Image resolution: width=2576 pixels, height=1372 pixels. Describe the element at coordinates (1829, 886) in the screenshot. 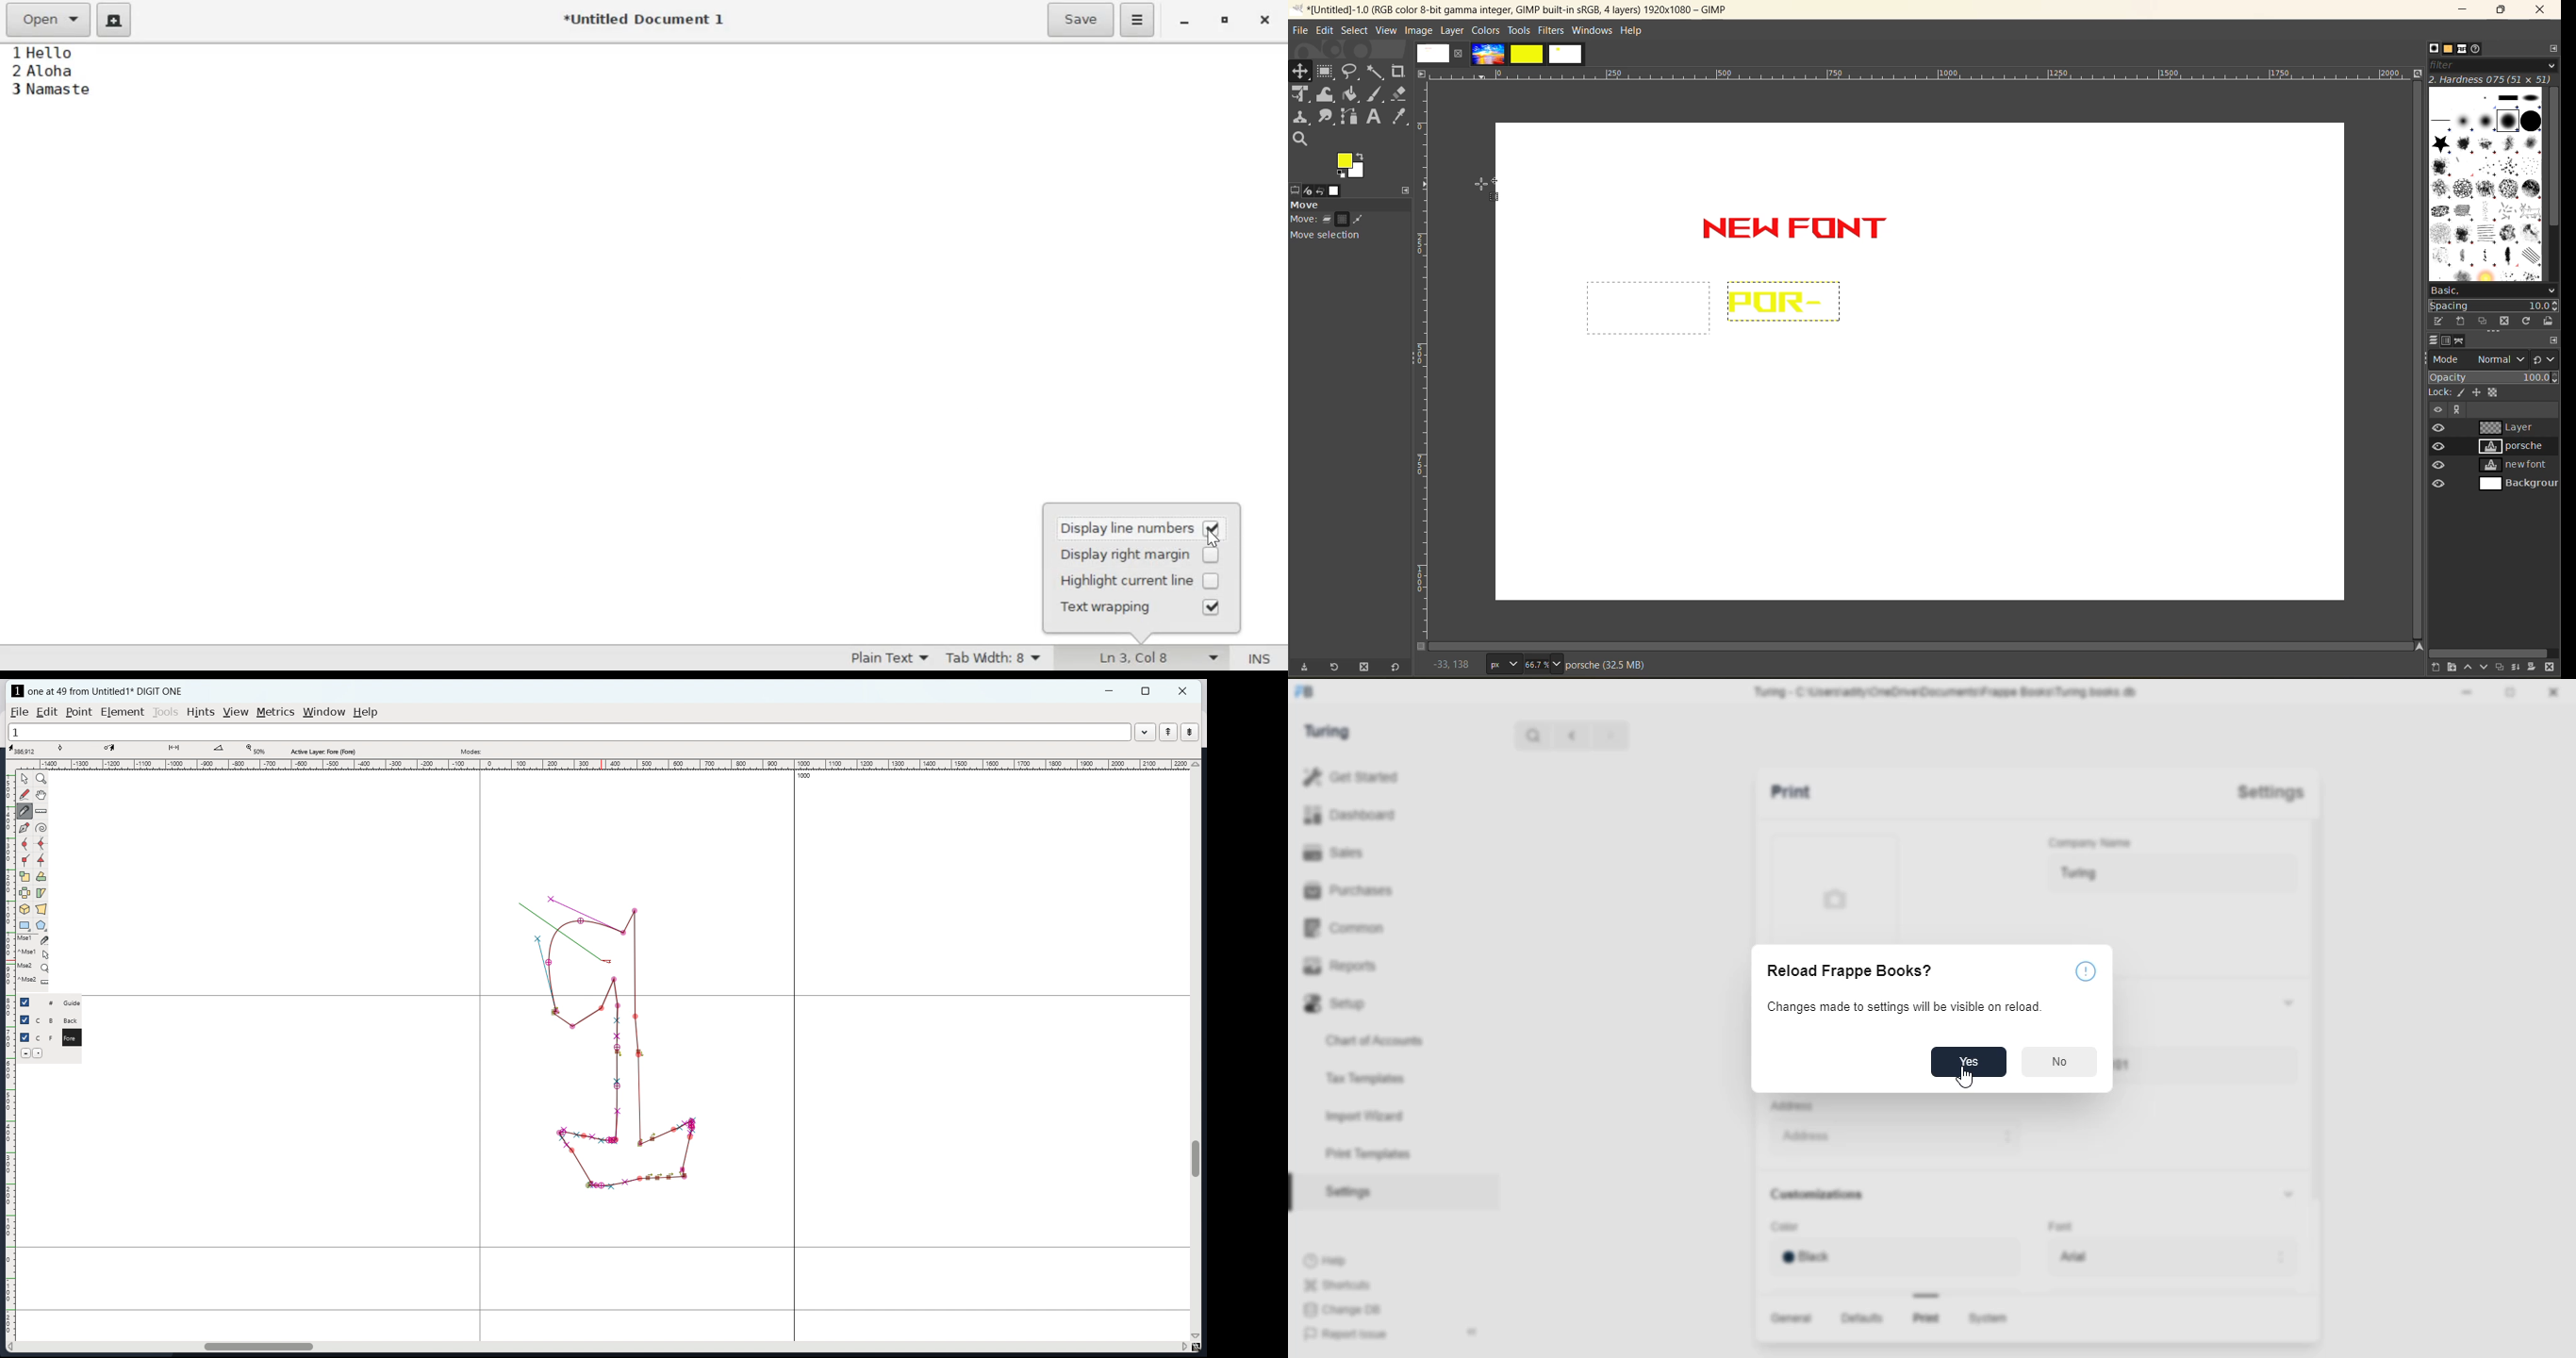

I see `add profile image` at that location.